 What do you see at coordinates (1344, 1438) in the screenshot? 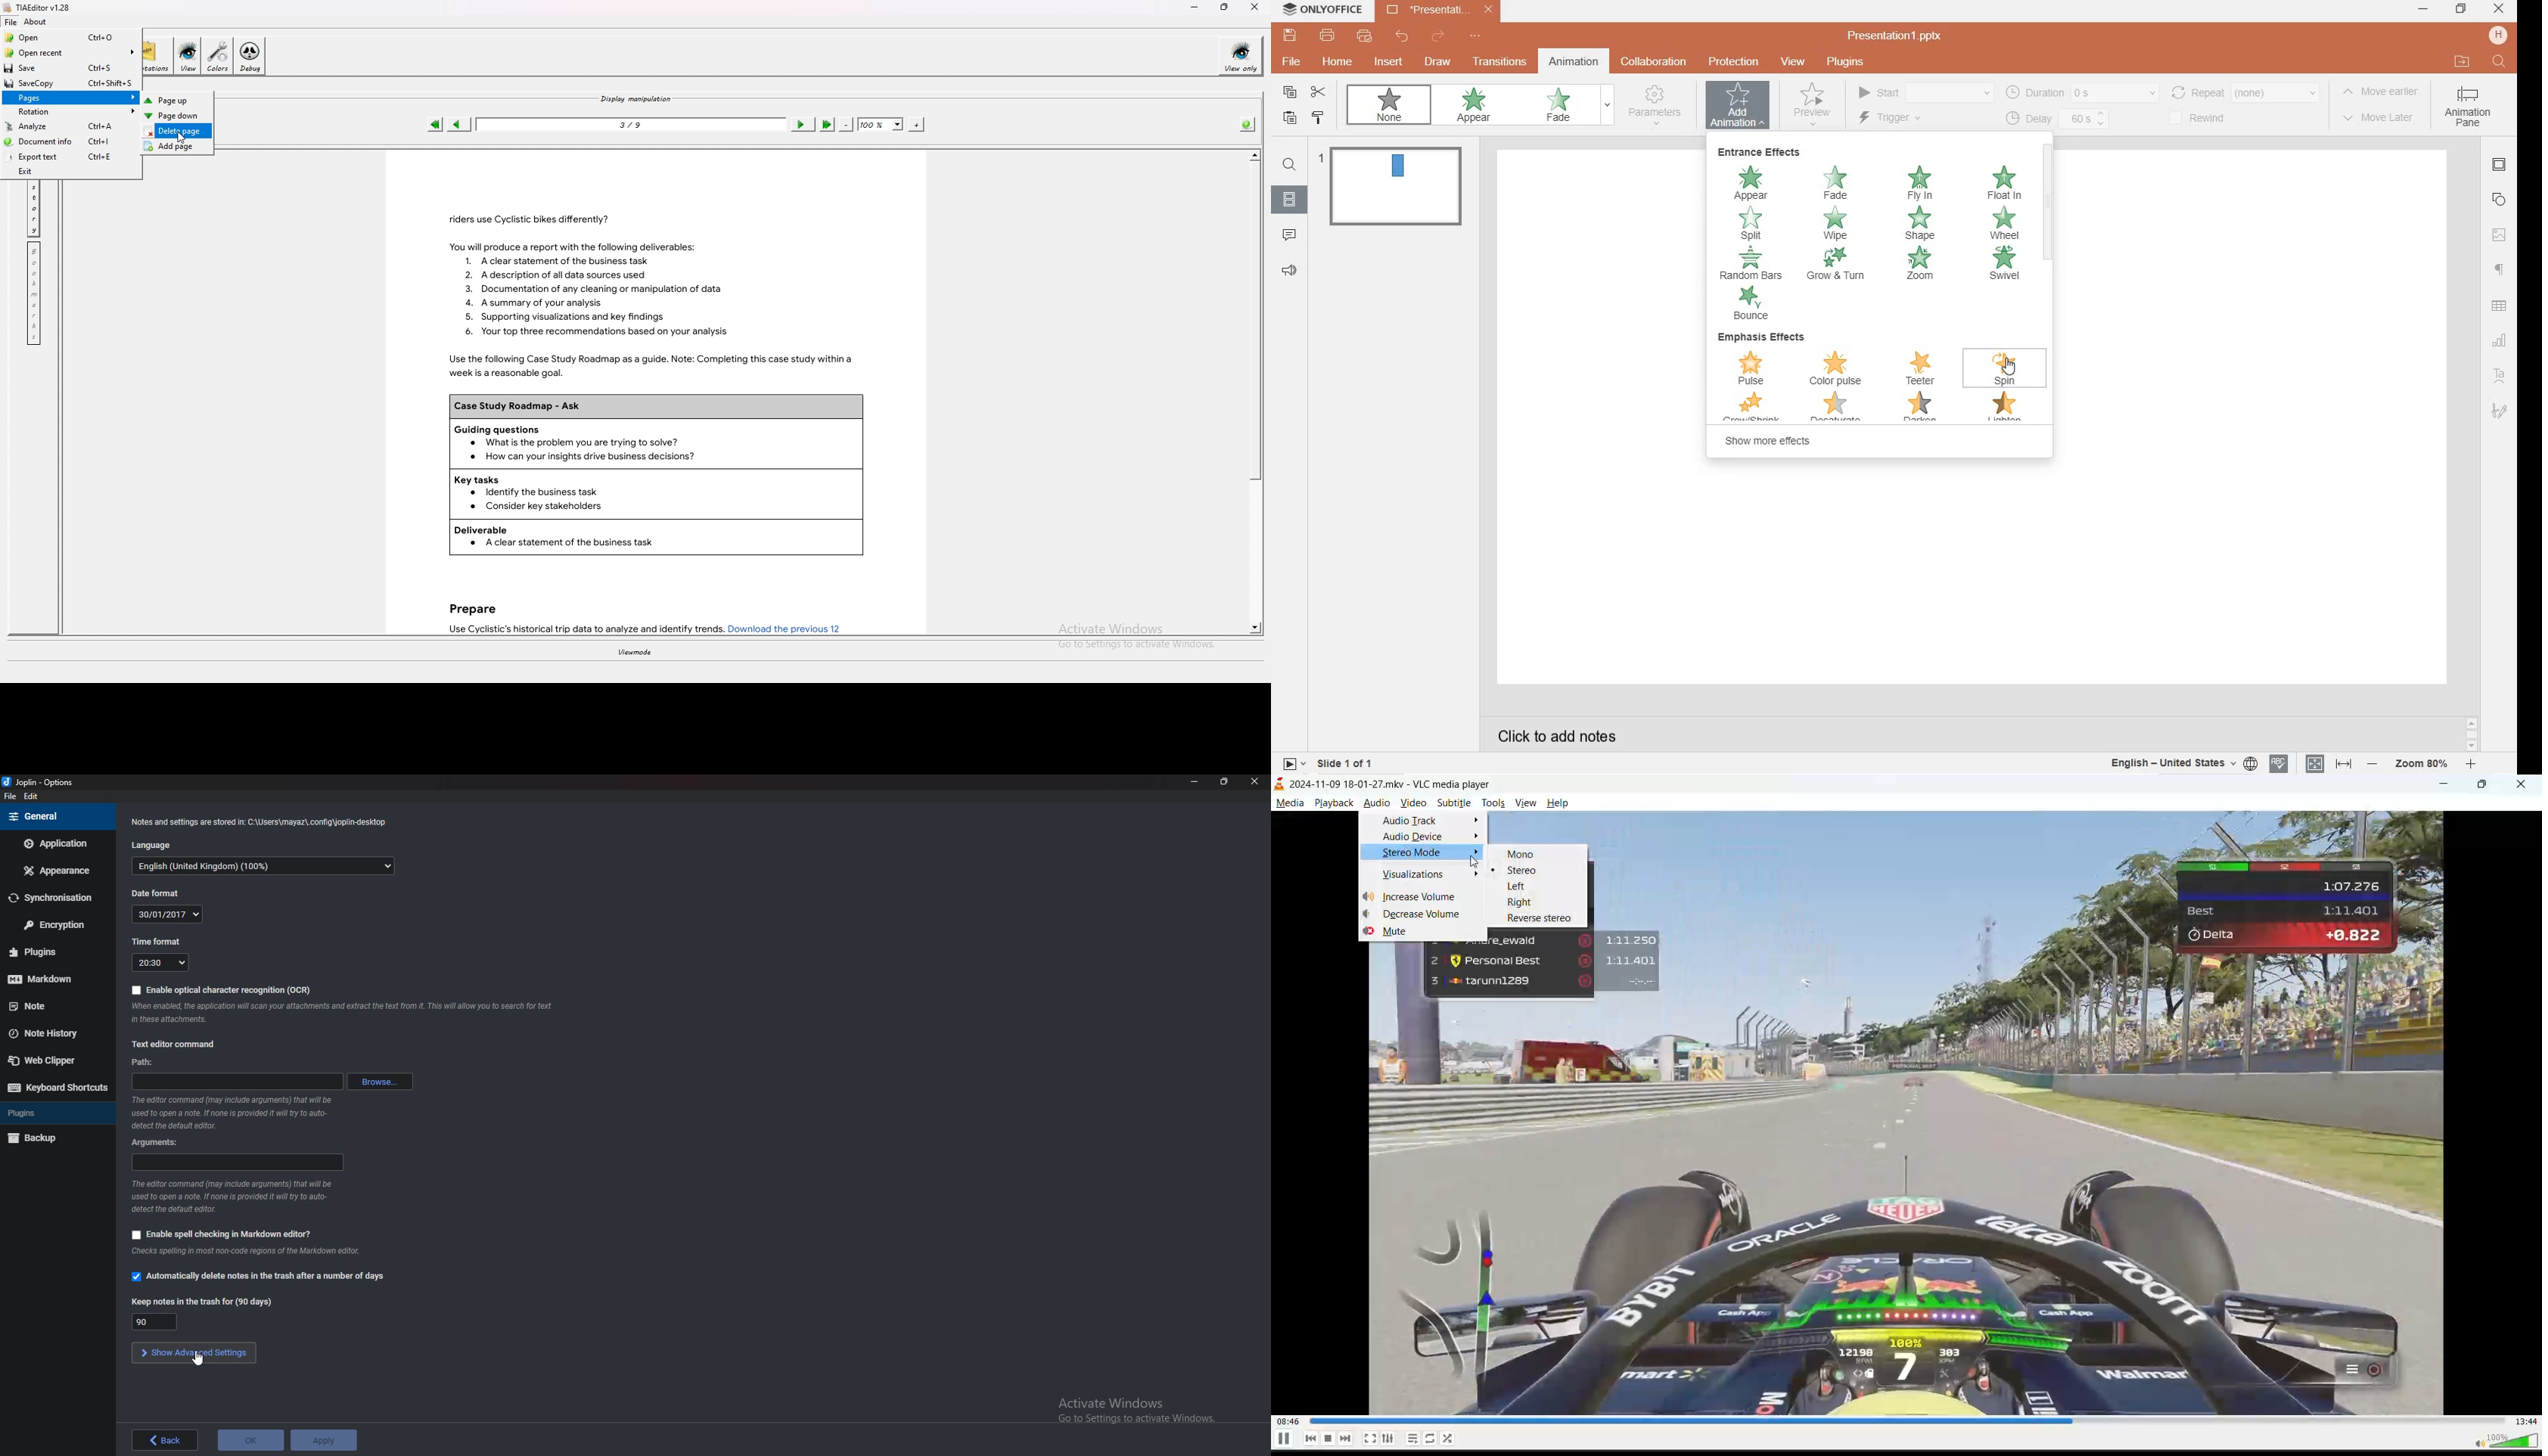
I see `next` at bounding box center [1344, 1438].